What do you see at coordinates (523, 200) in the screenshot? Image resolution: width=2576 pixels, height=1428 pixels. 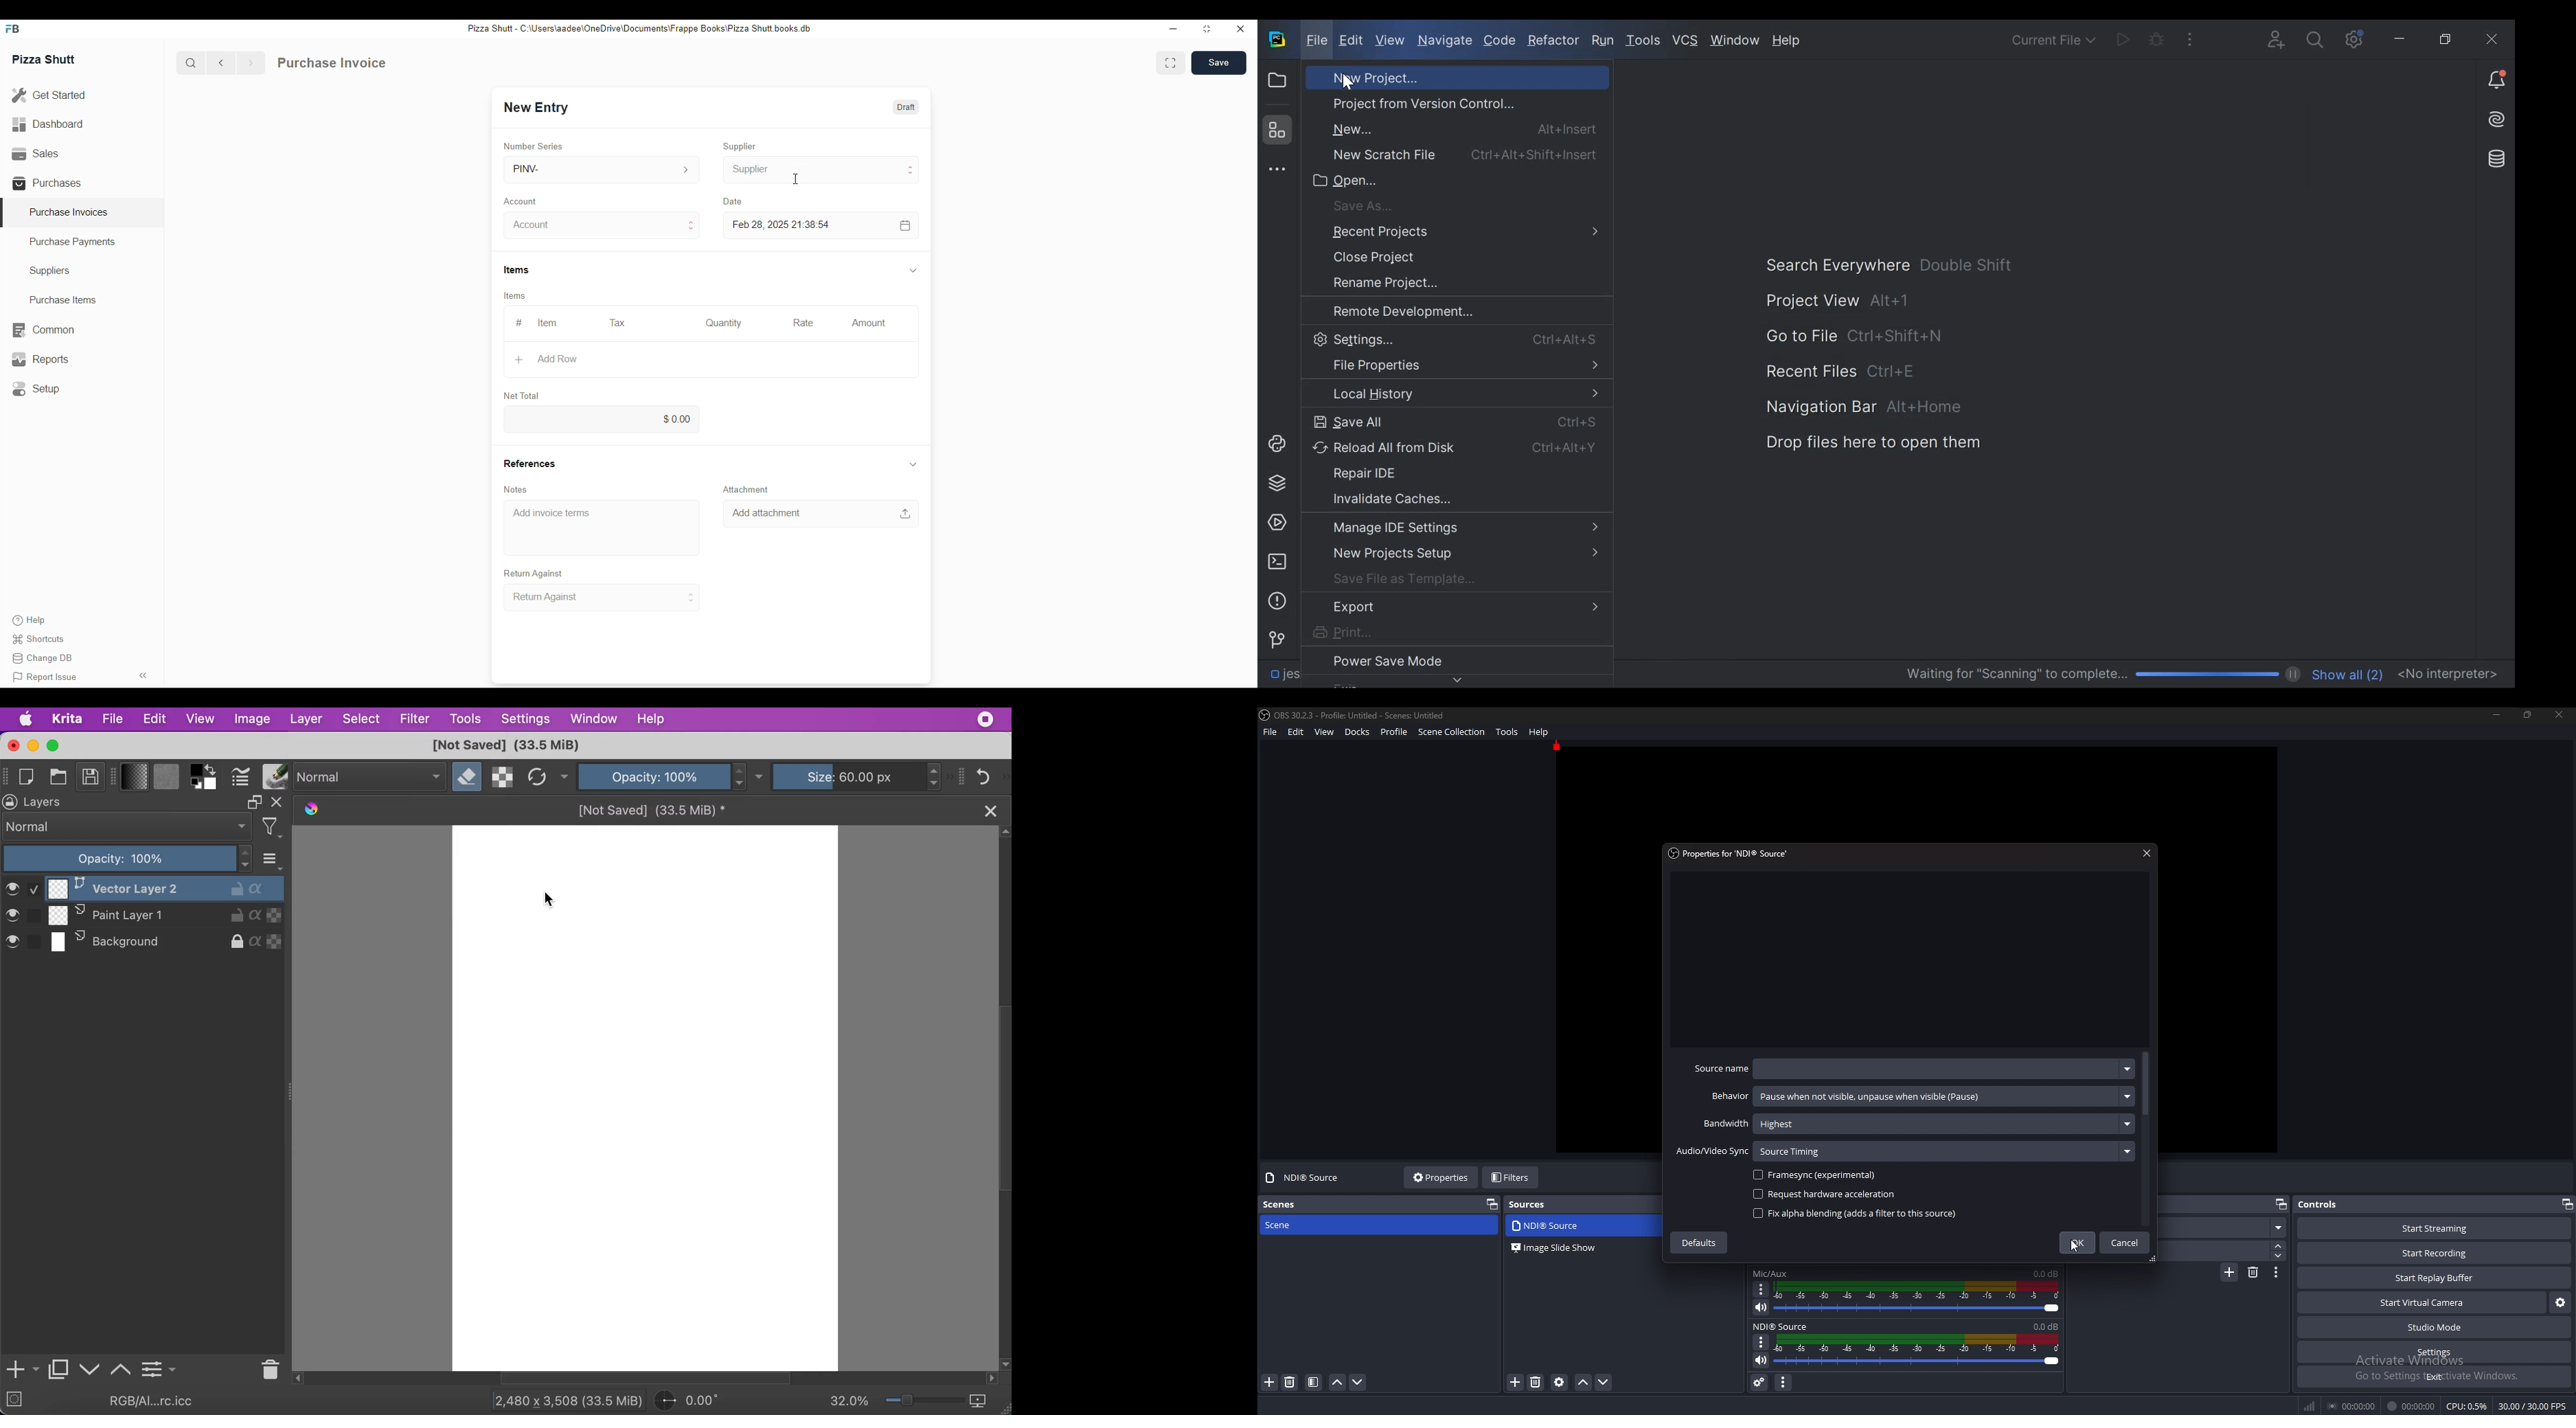 I see `Account` at bounding box center [523, 200].